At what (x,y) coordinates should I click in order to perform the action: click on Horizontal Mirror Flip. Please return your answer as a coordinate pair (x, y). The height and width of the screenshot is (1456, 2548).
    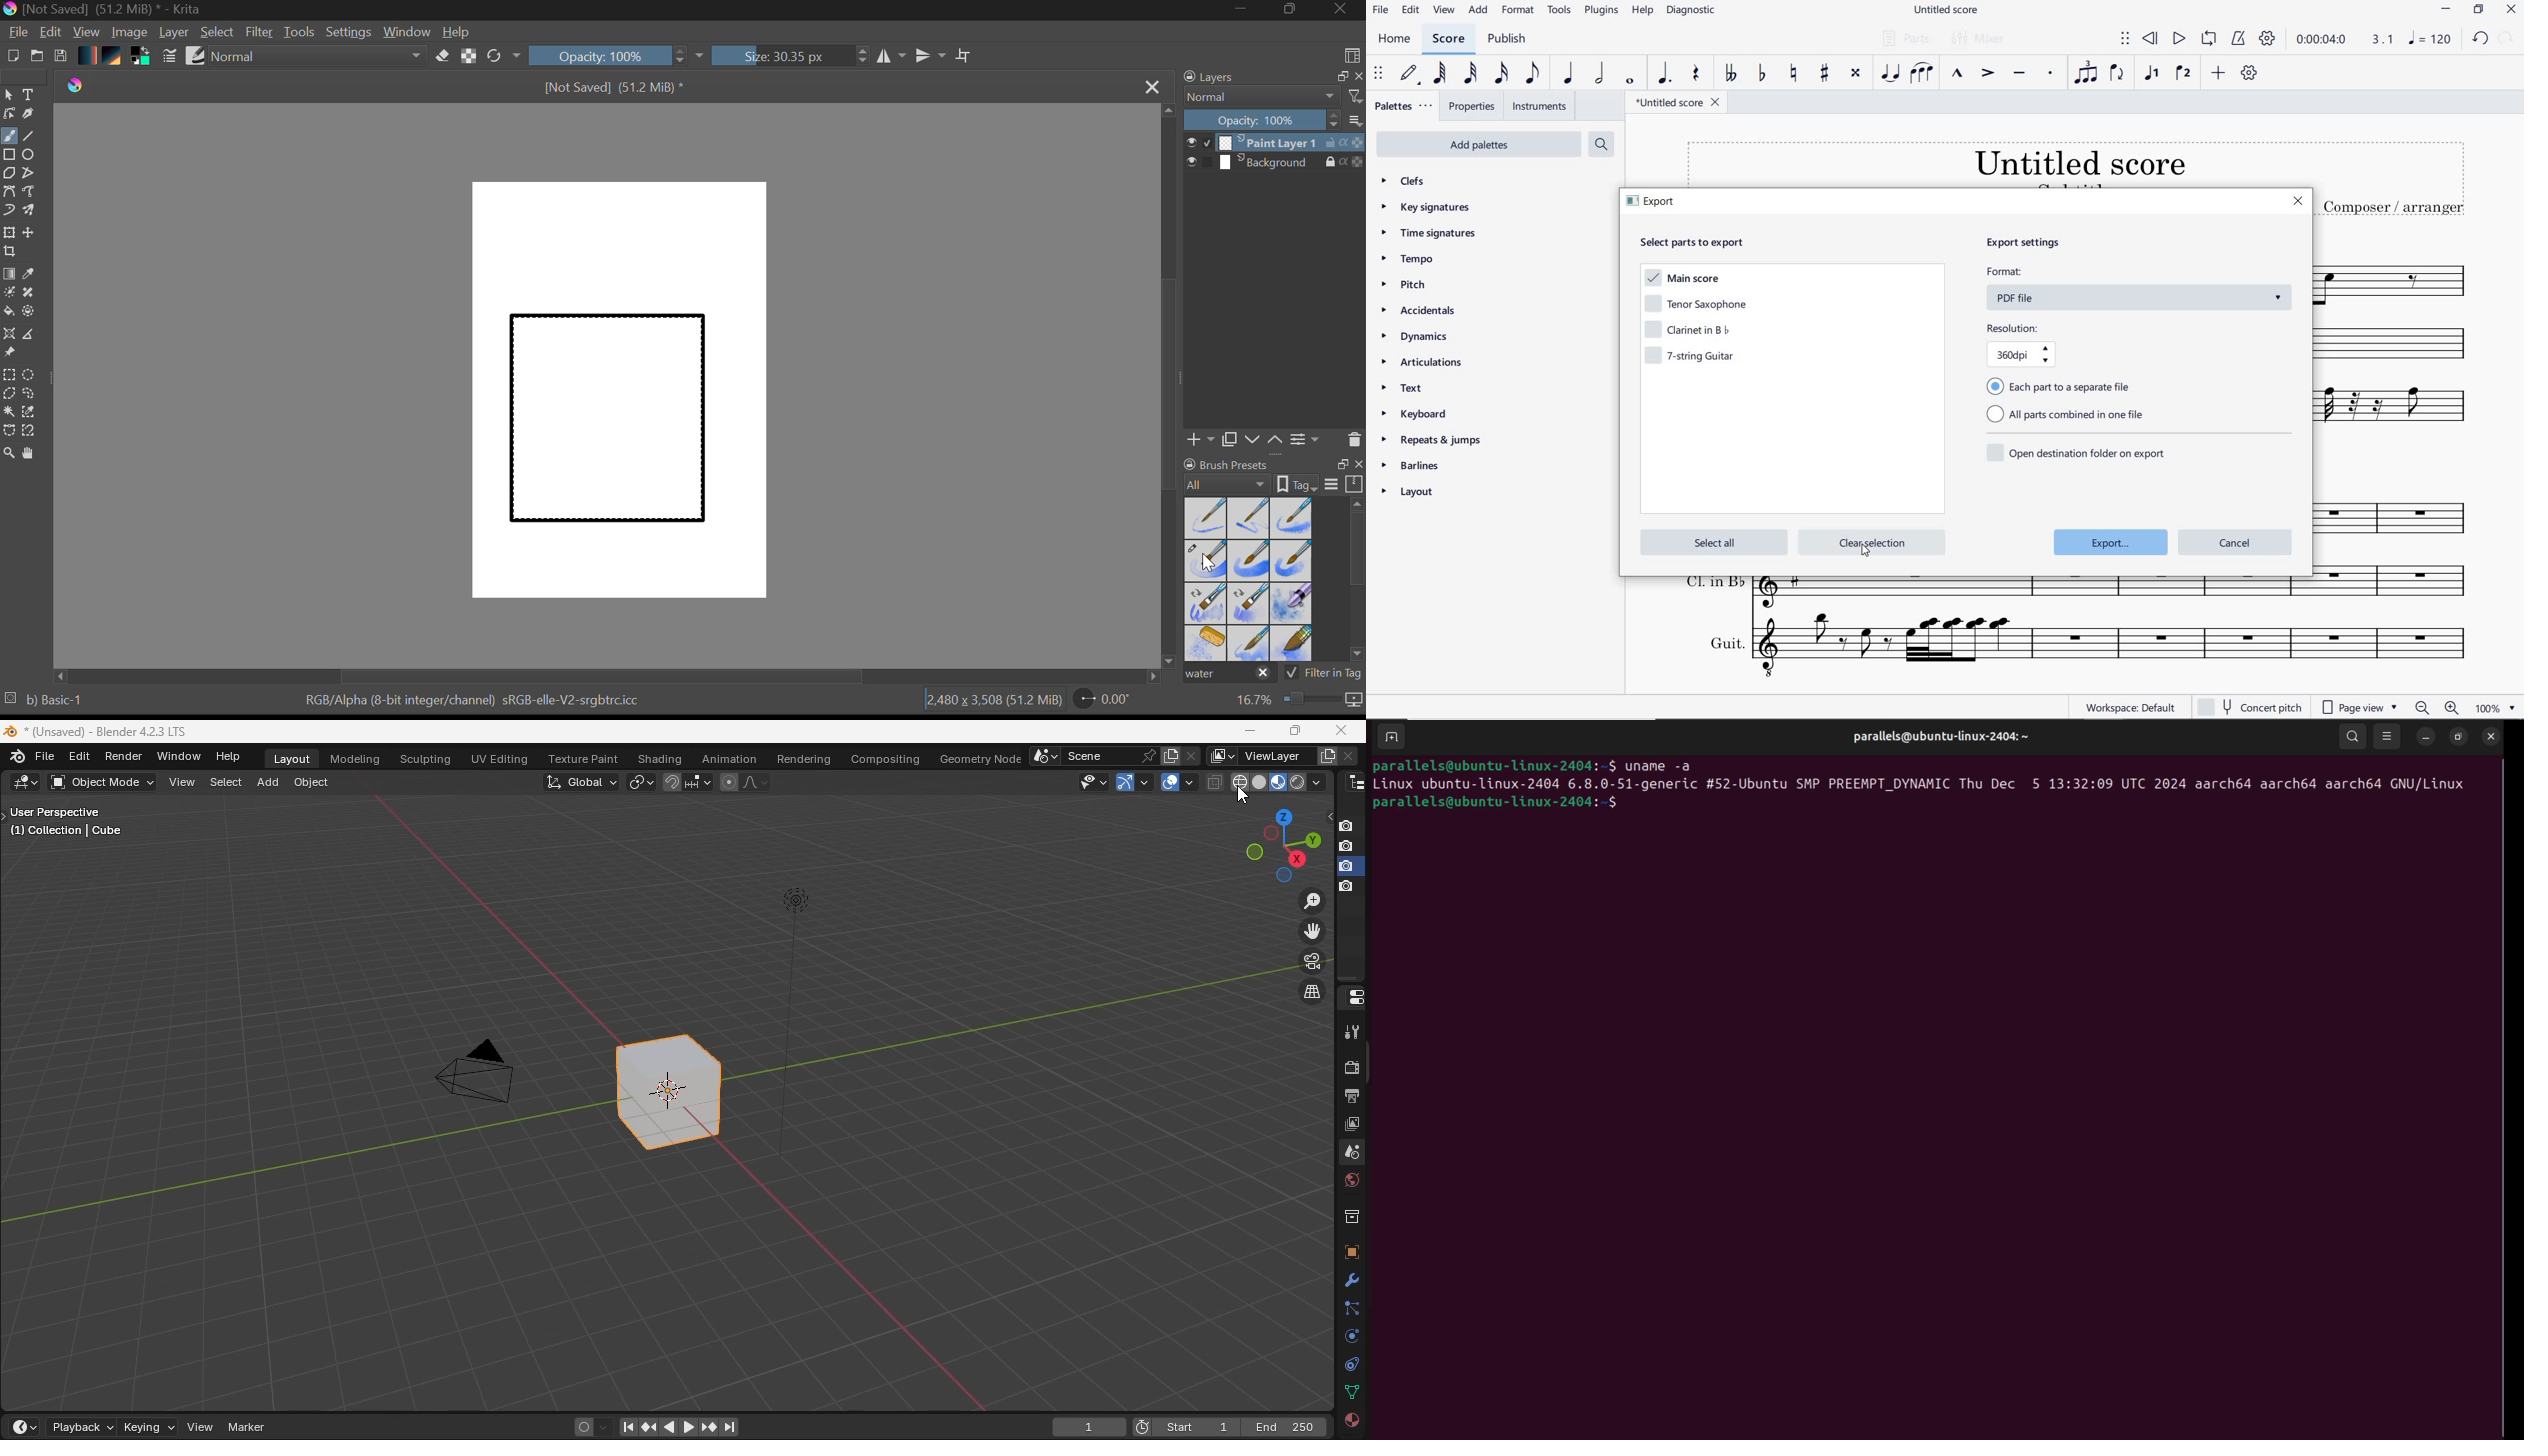
    Looking at the image, I should click on (933, 57).